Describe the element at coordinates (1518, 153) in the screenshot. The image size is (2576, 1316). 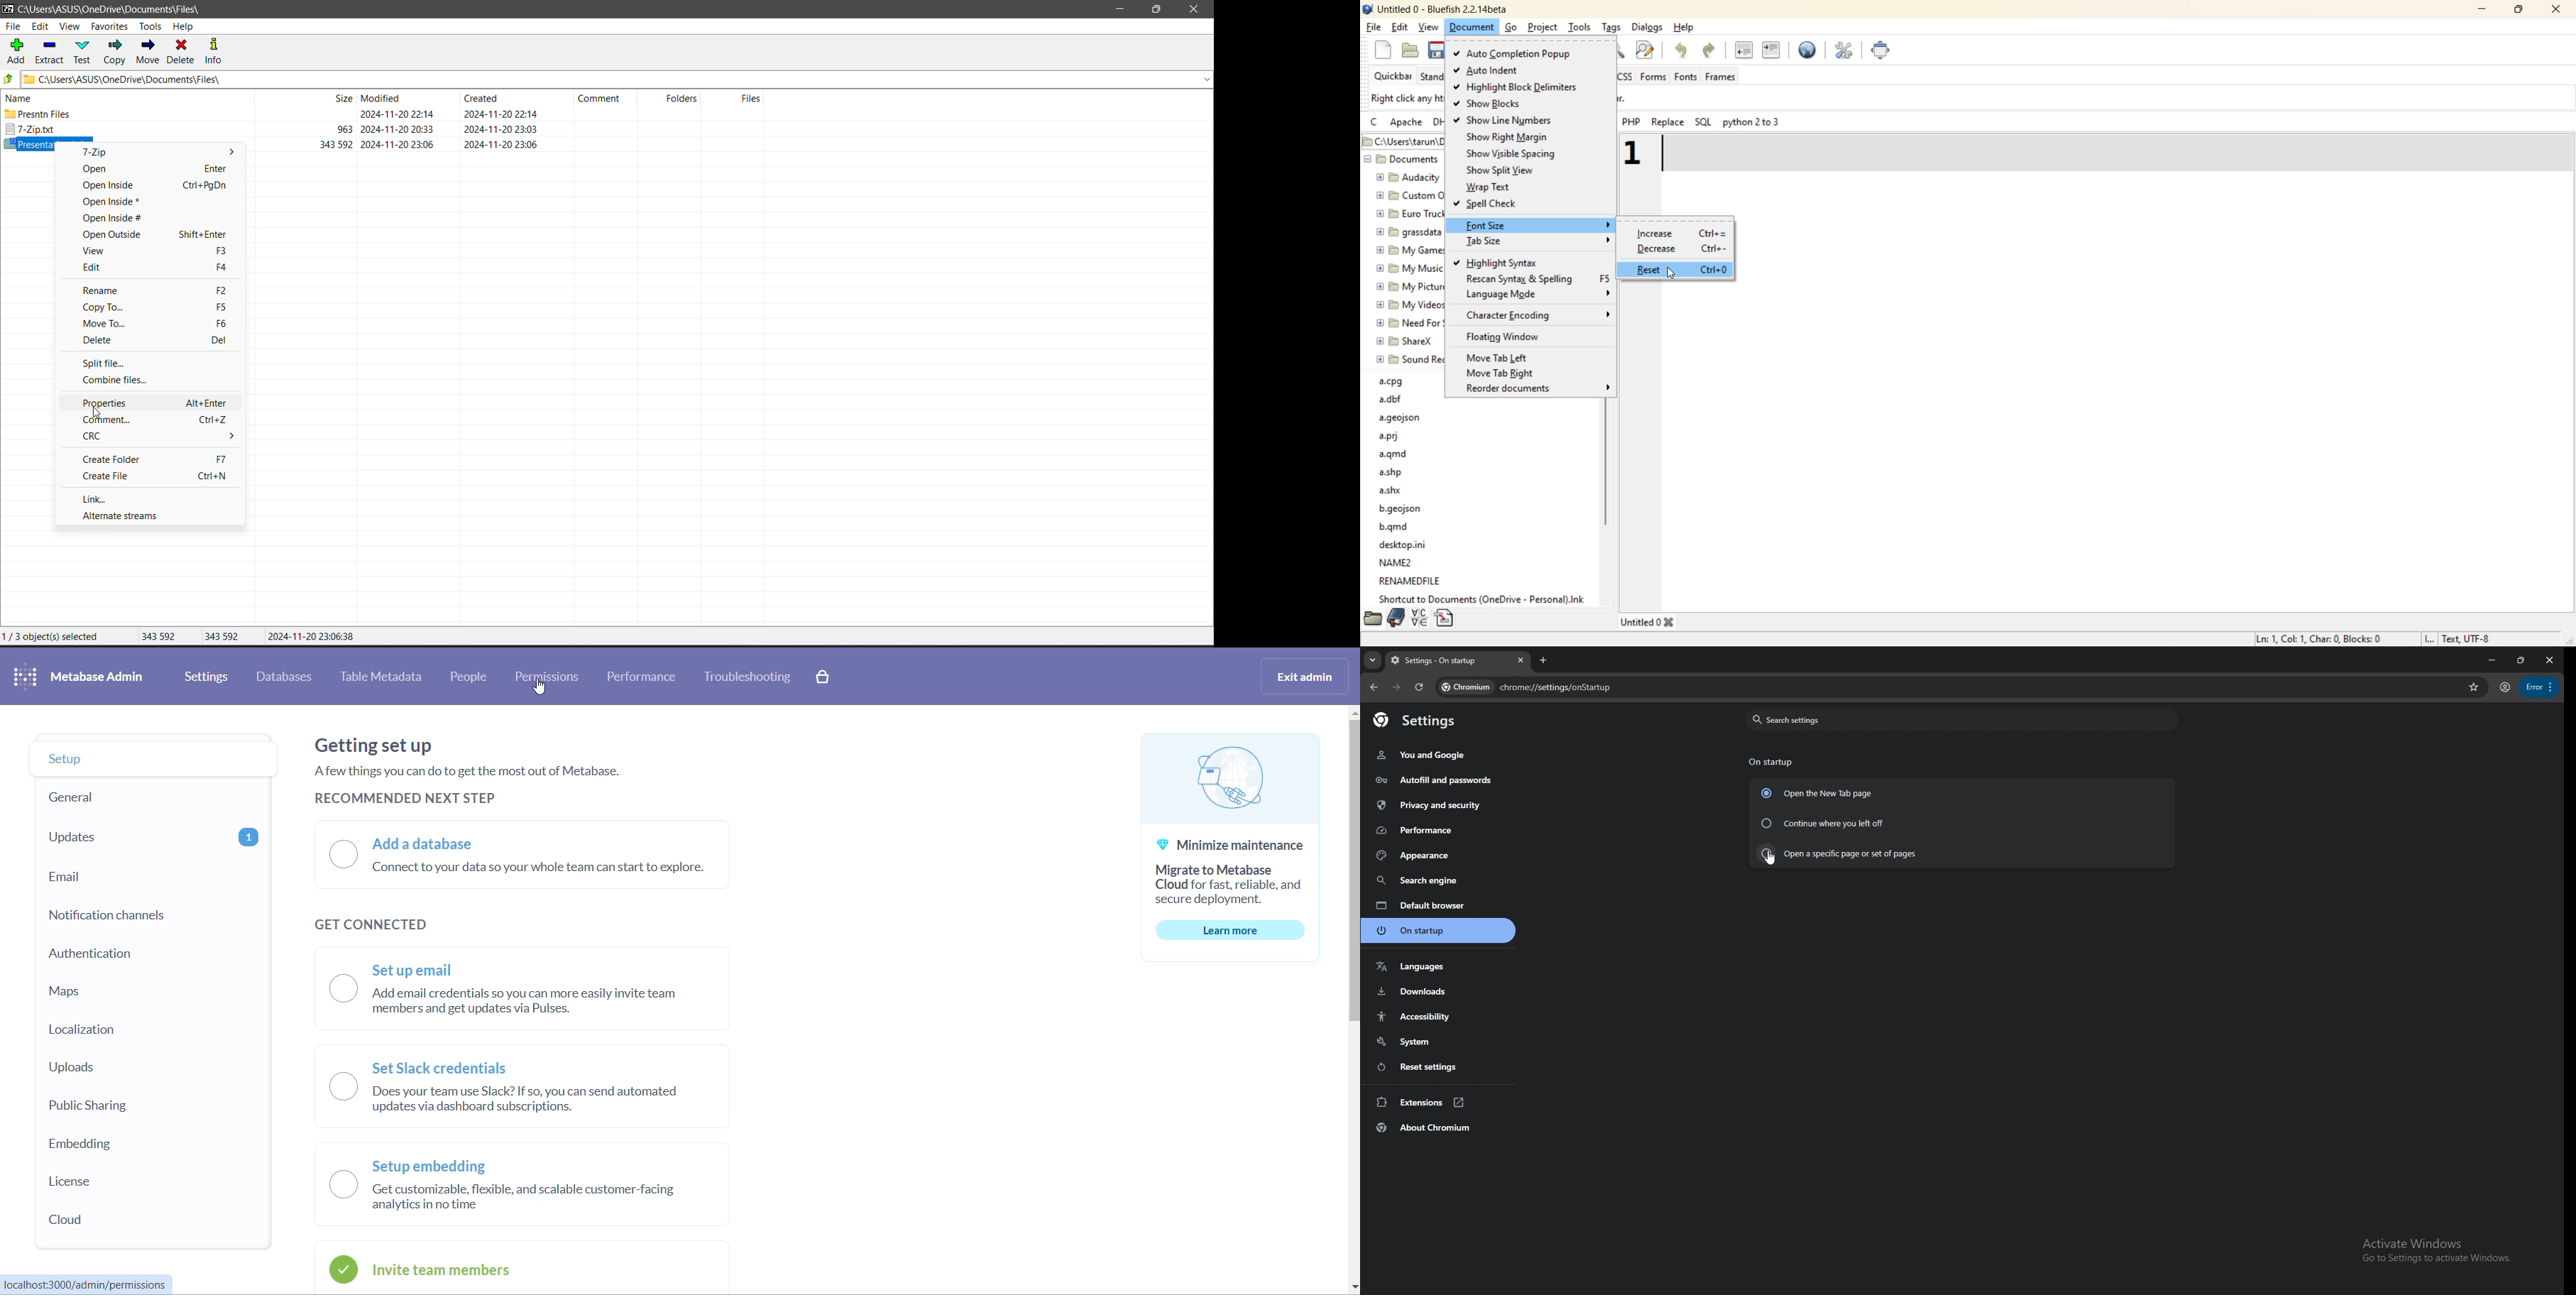
I see `show visible spacing` at that location.